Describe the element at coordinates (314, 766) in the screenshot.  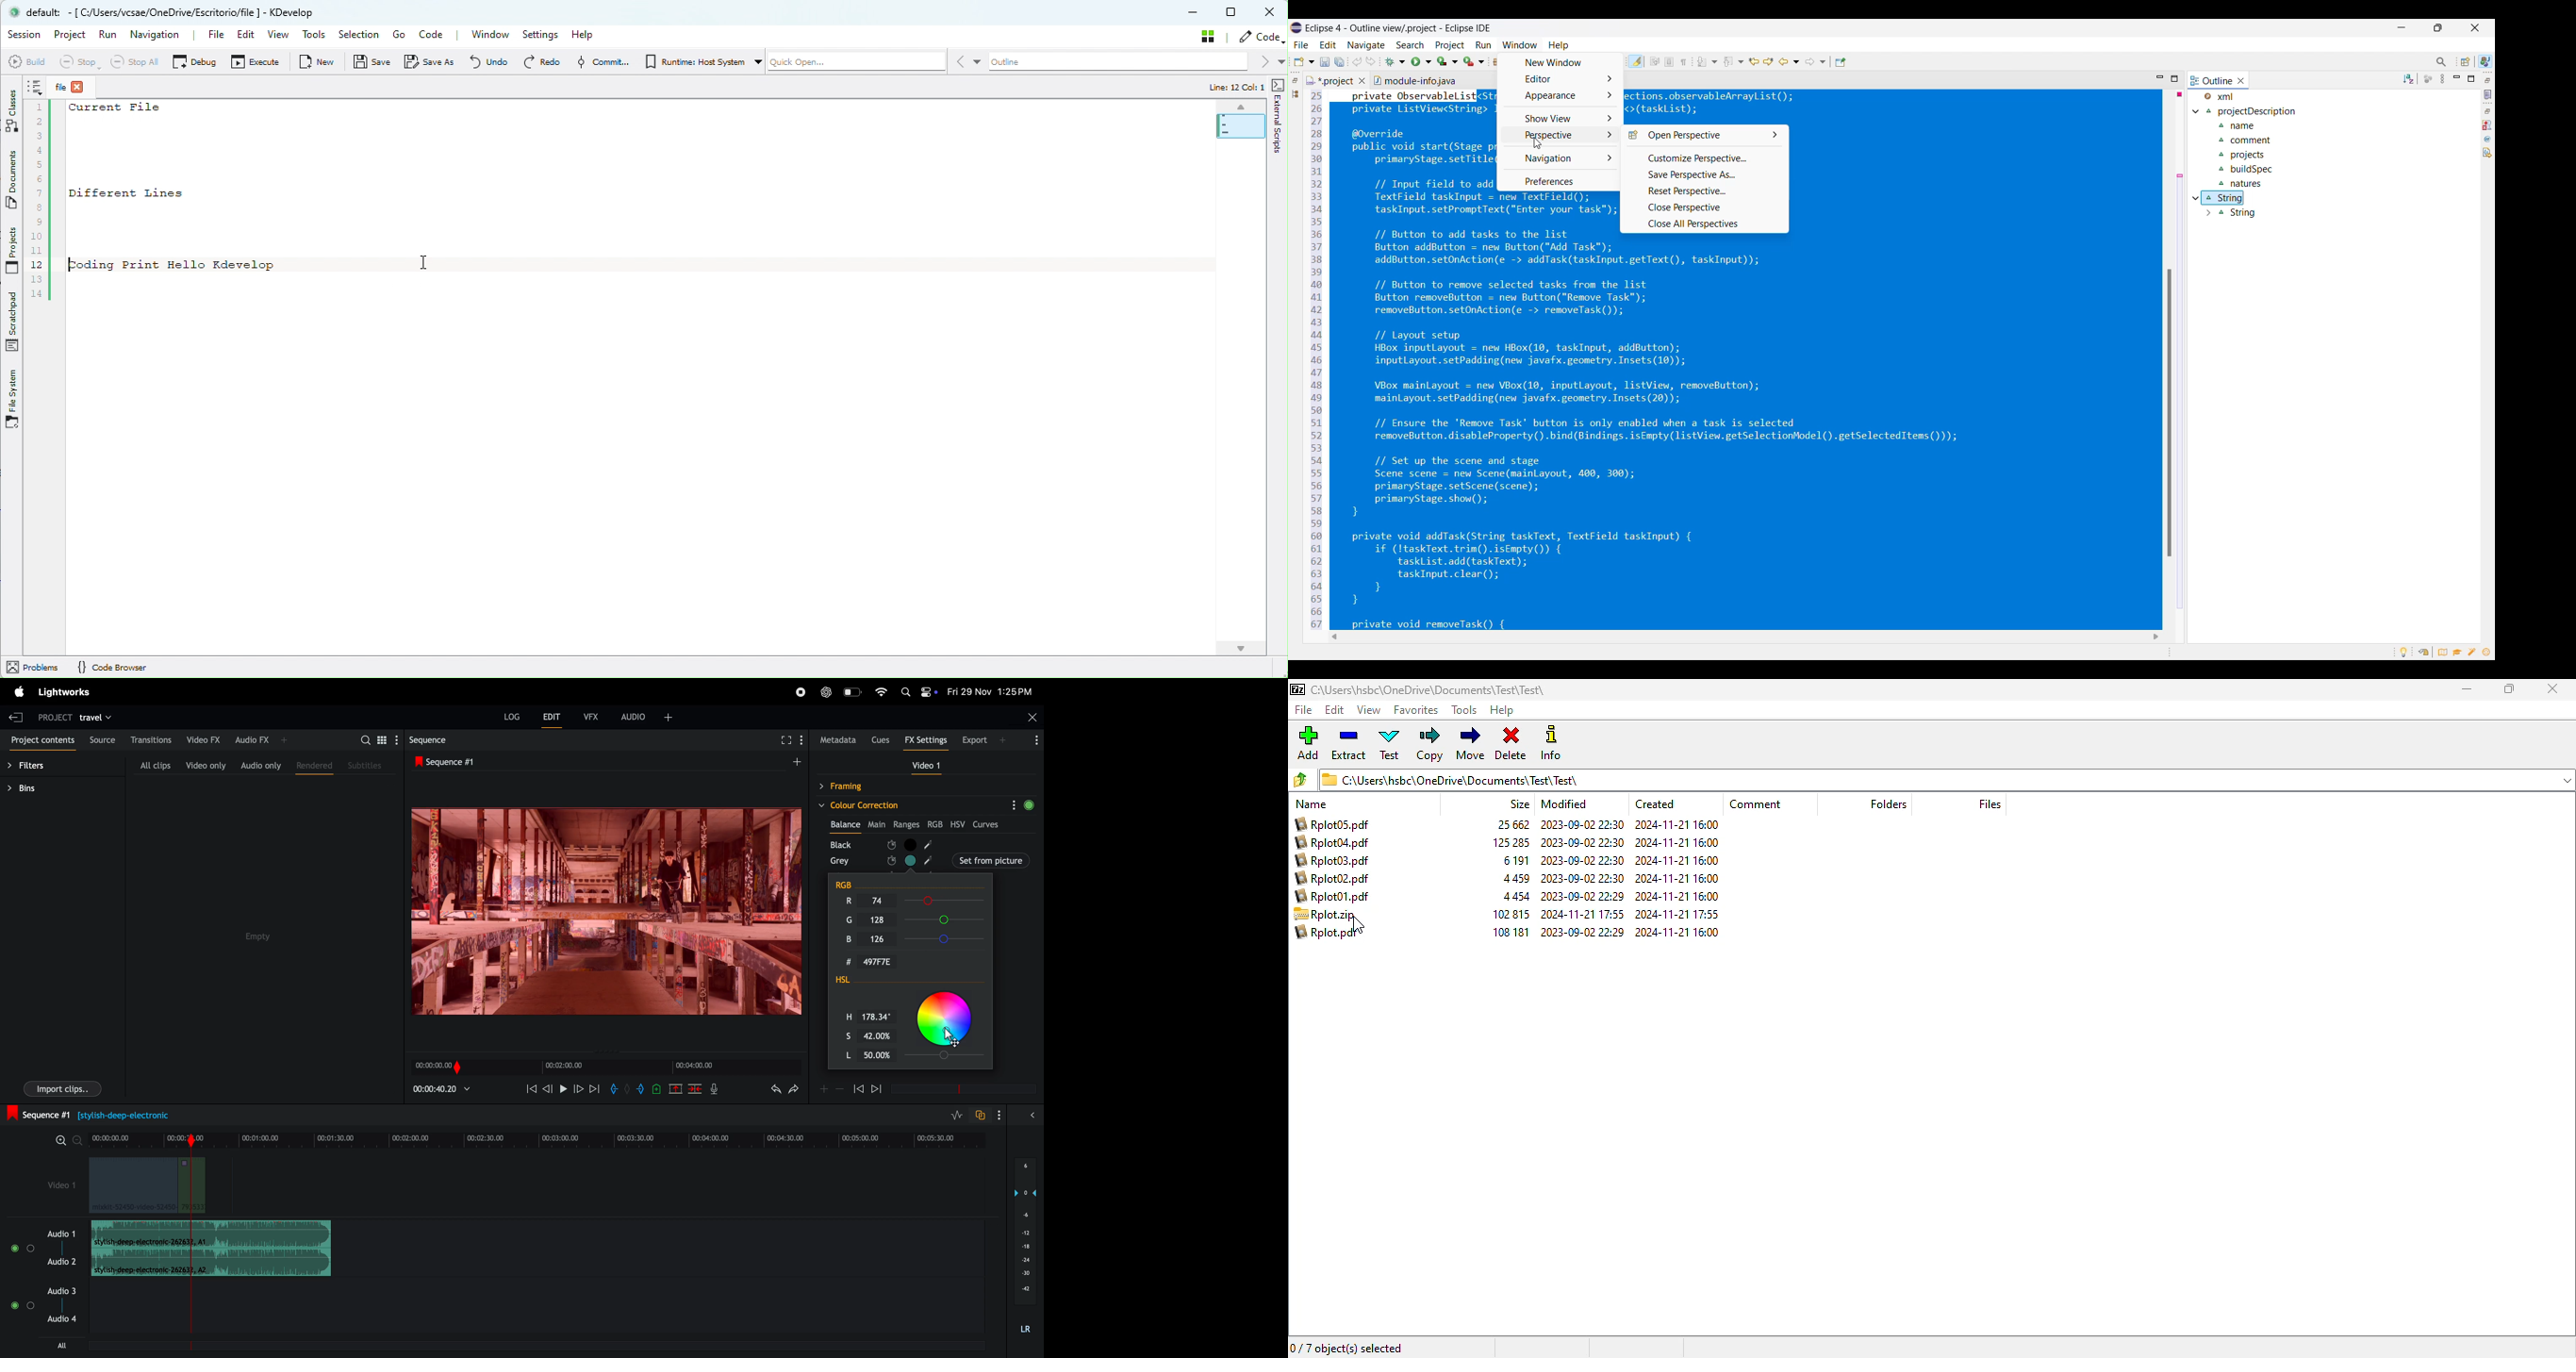
I see `rendered` at that location.